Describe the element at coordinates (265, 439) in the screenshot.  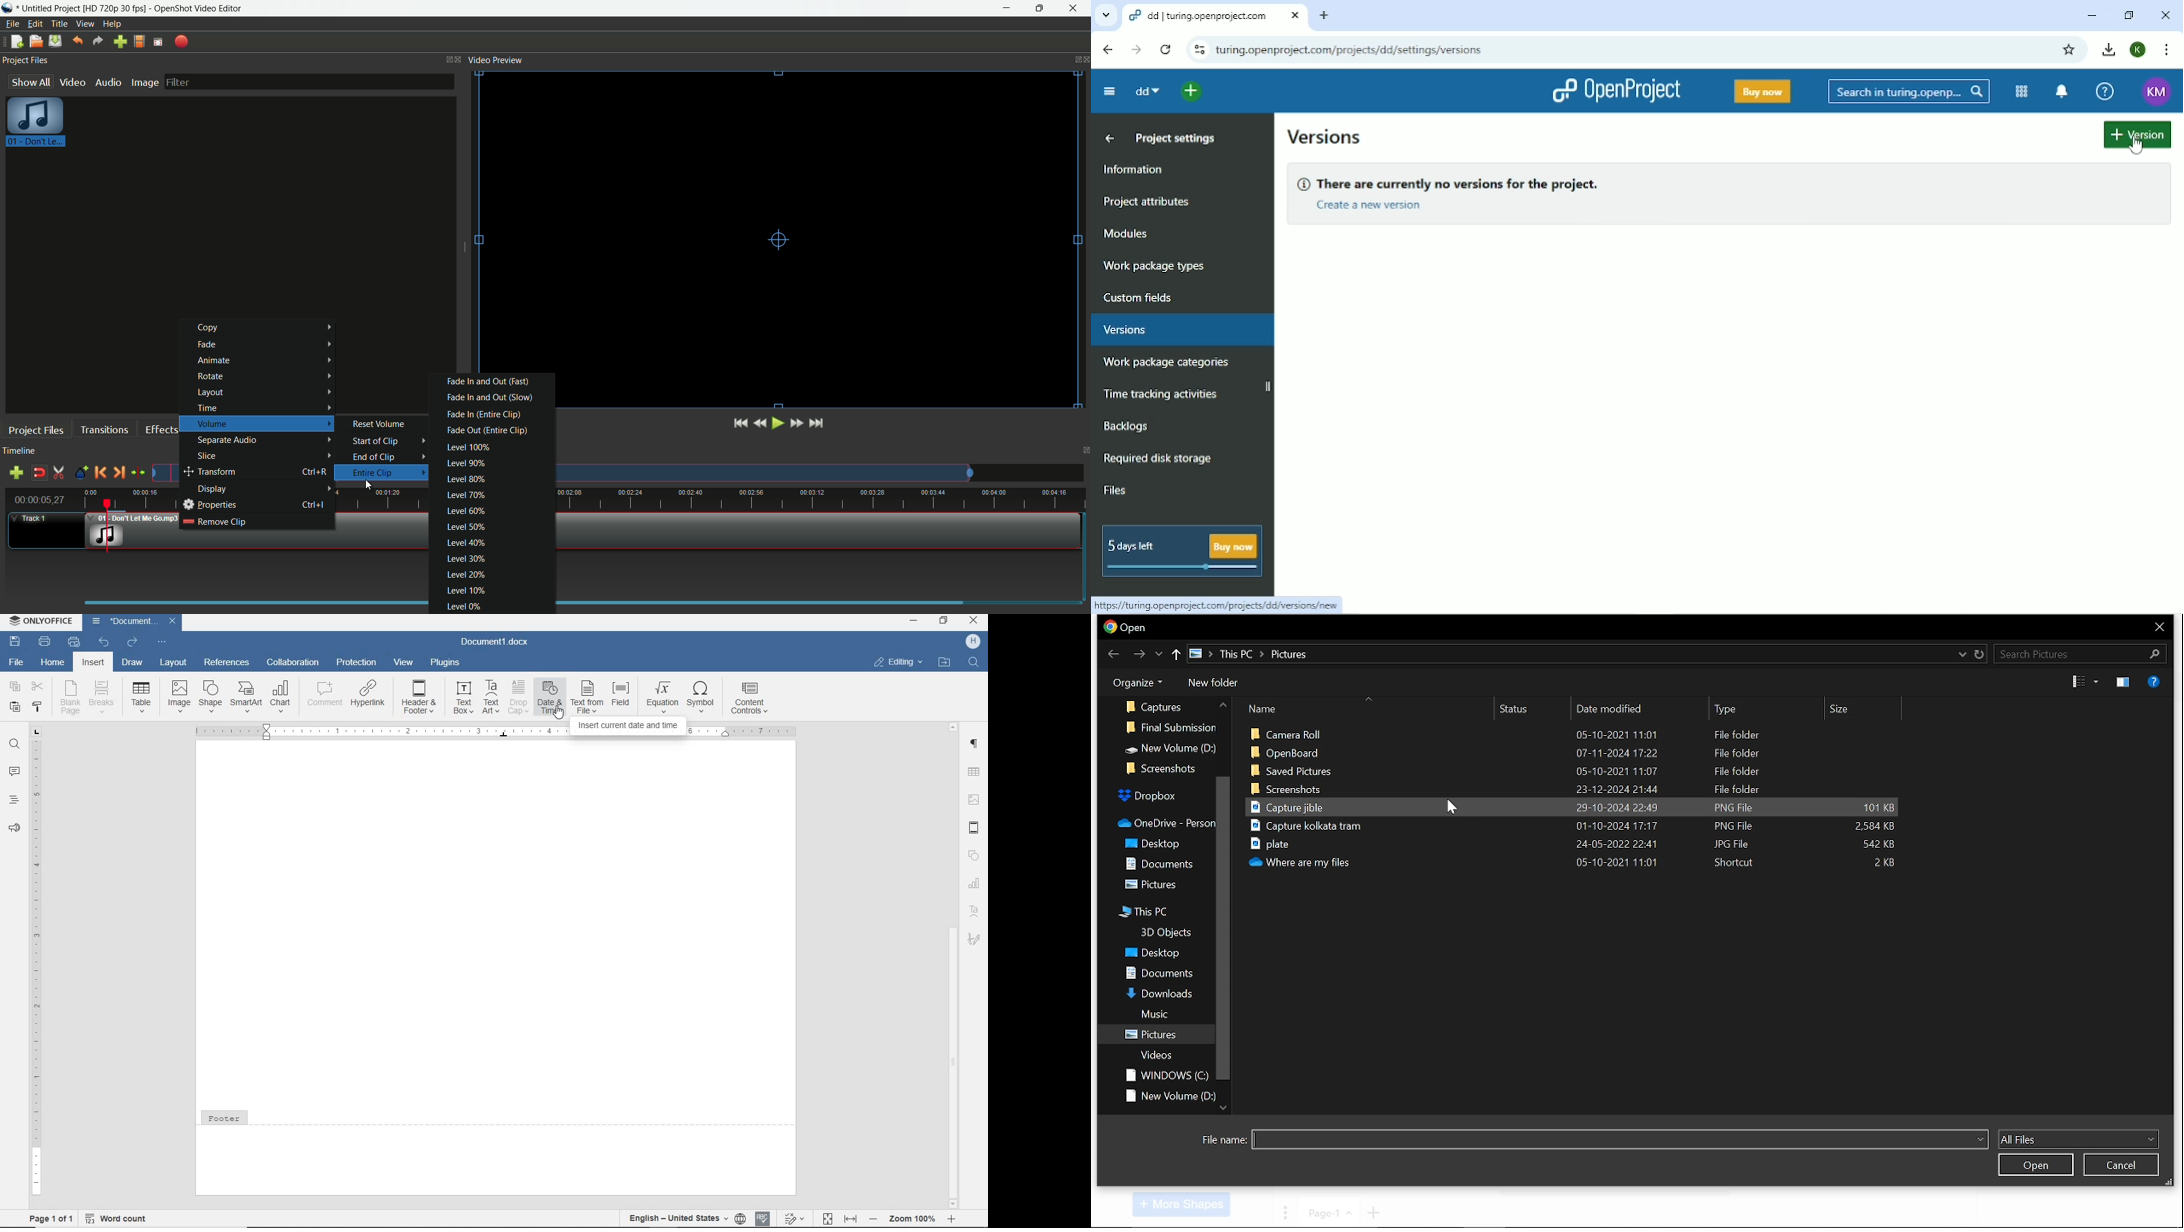
I see `separate audio` at that location.